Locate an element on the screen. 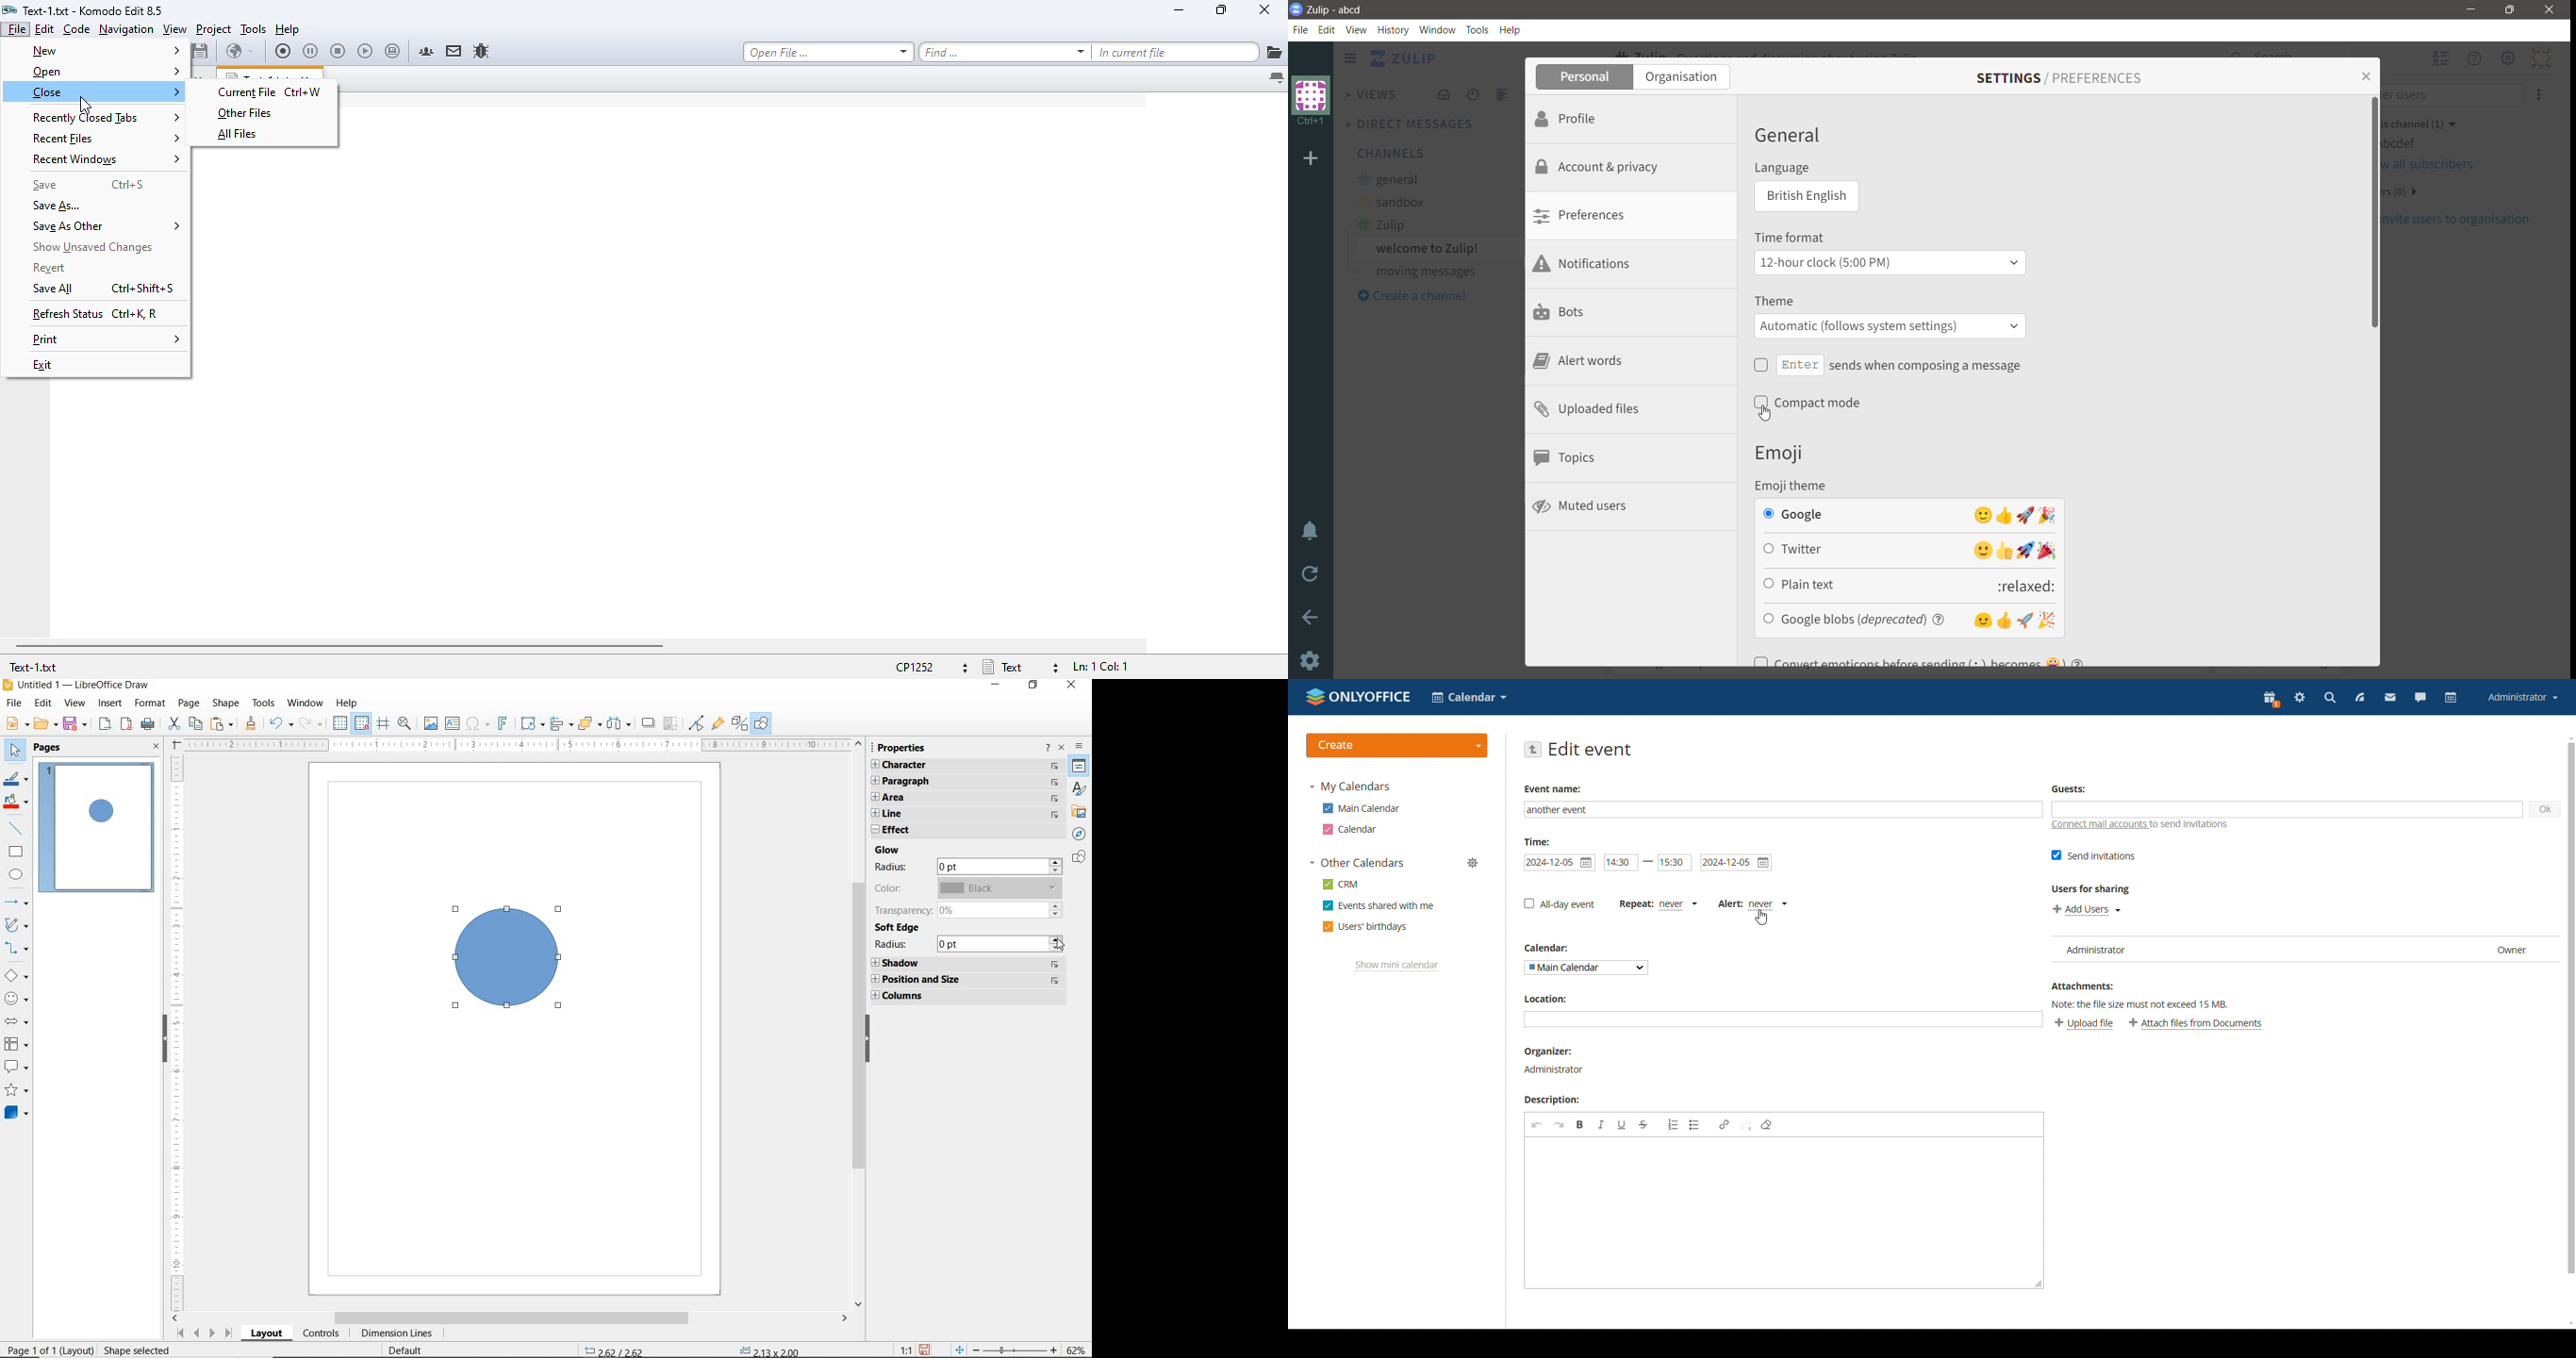 The width and height of the screenshot is (2576, 1372). NAVIGATOR is located at coordinates (1078, 834).